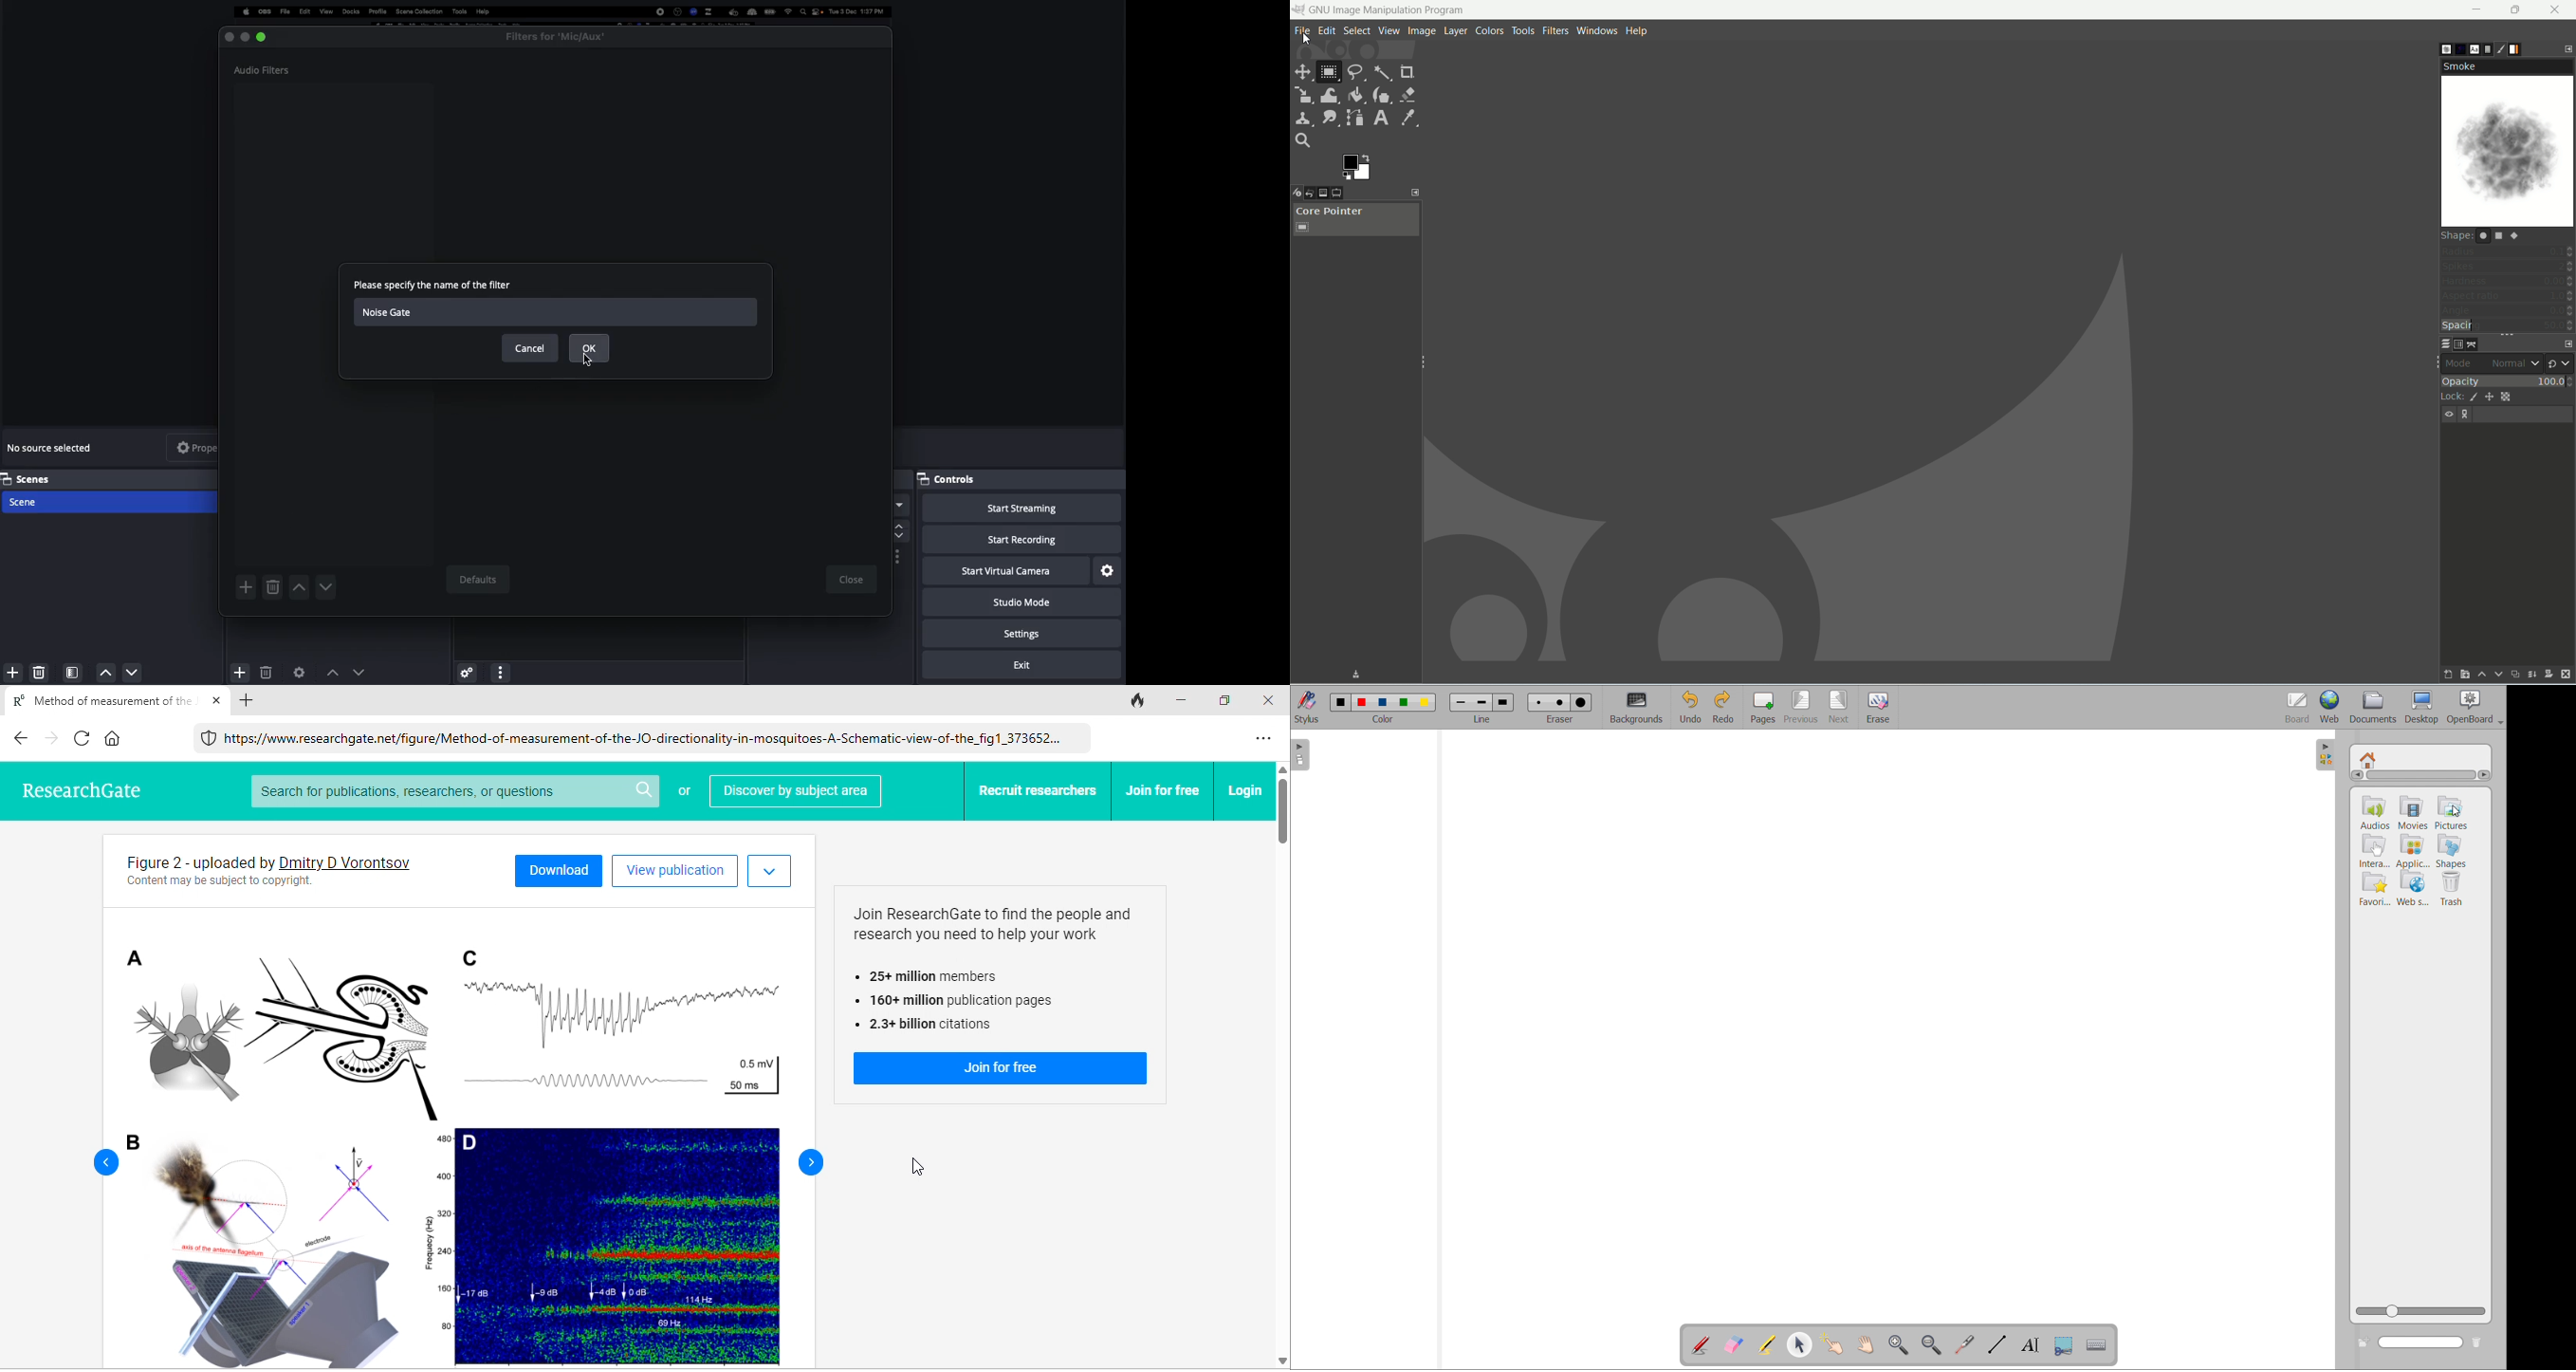  What do you see at coordinates (2568, 343) in the screenshot?
I see `configure this tab` at bounding box center [2568, 343].